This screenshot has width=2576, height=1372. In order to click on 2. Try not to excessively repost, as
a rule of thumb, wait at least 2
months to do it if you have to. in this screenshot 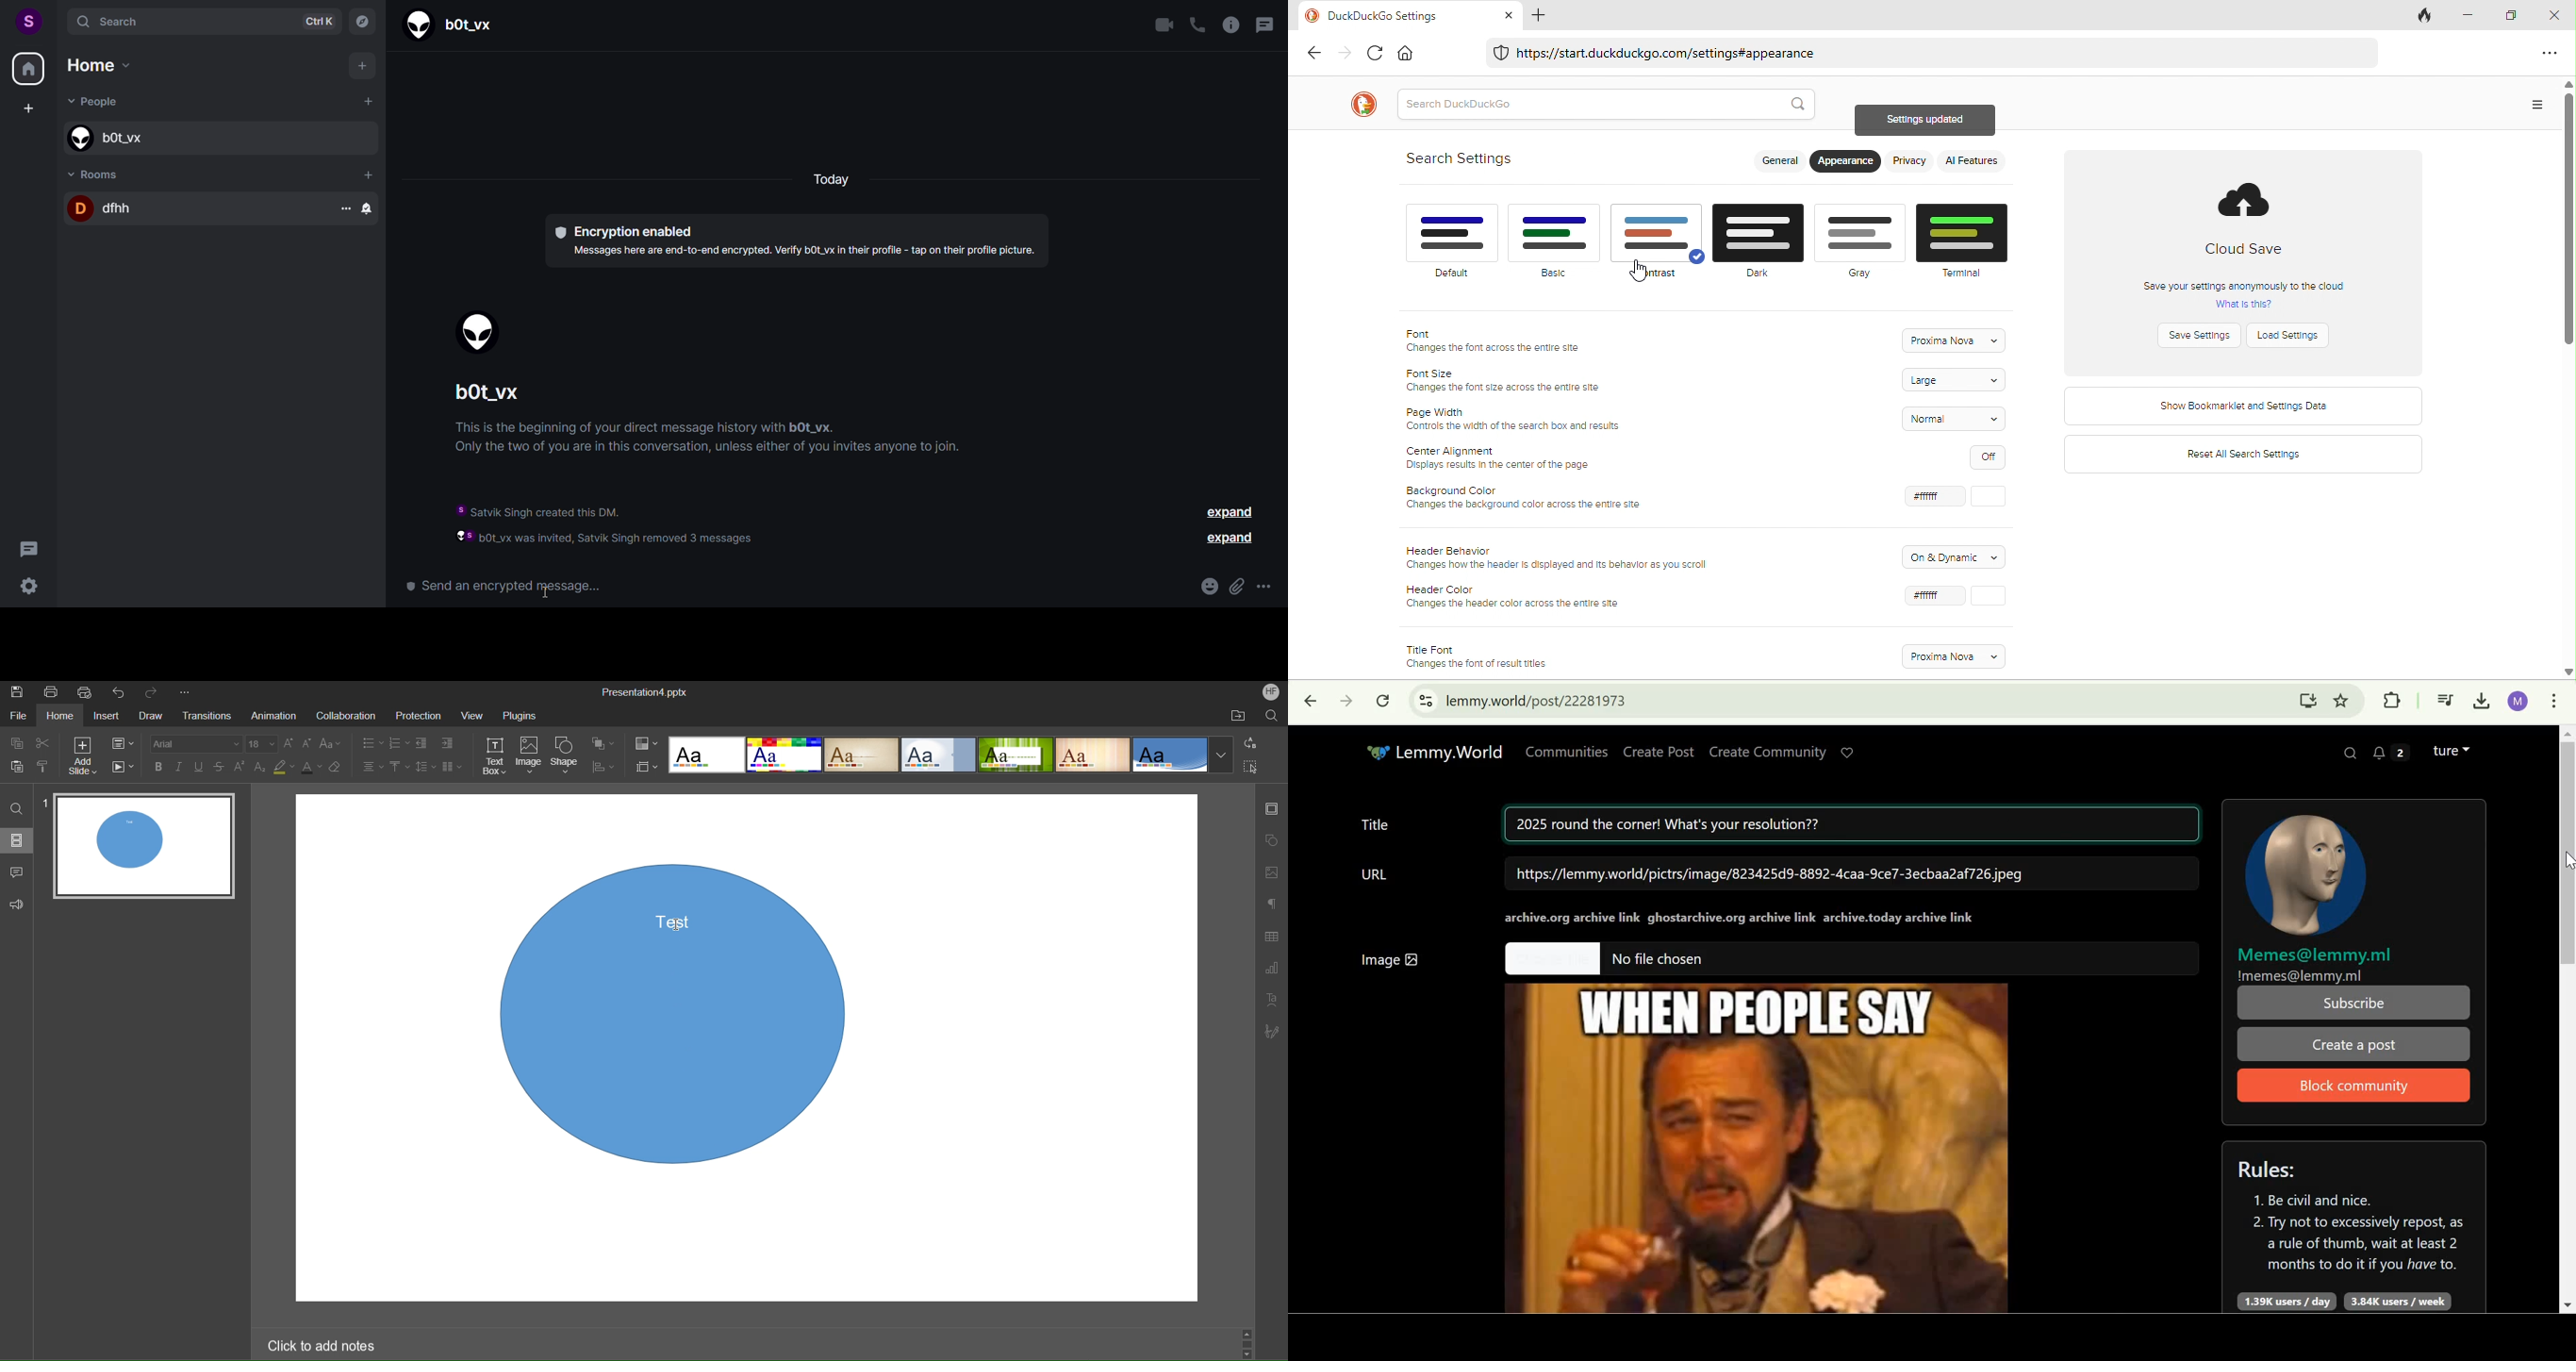, I will do `click(2358, 1245)`.